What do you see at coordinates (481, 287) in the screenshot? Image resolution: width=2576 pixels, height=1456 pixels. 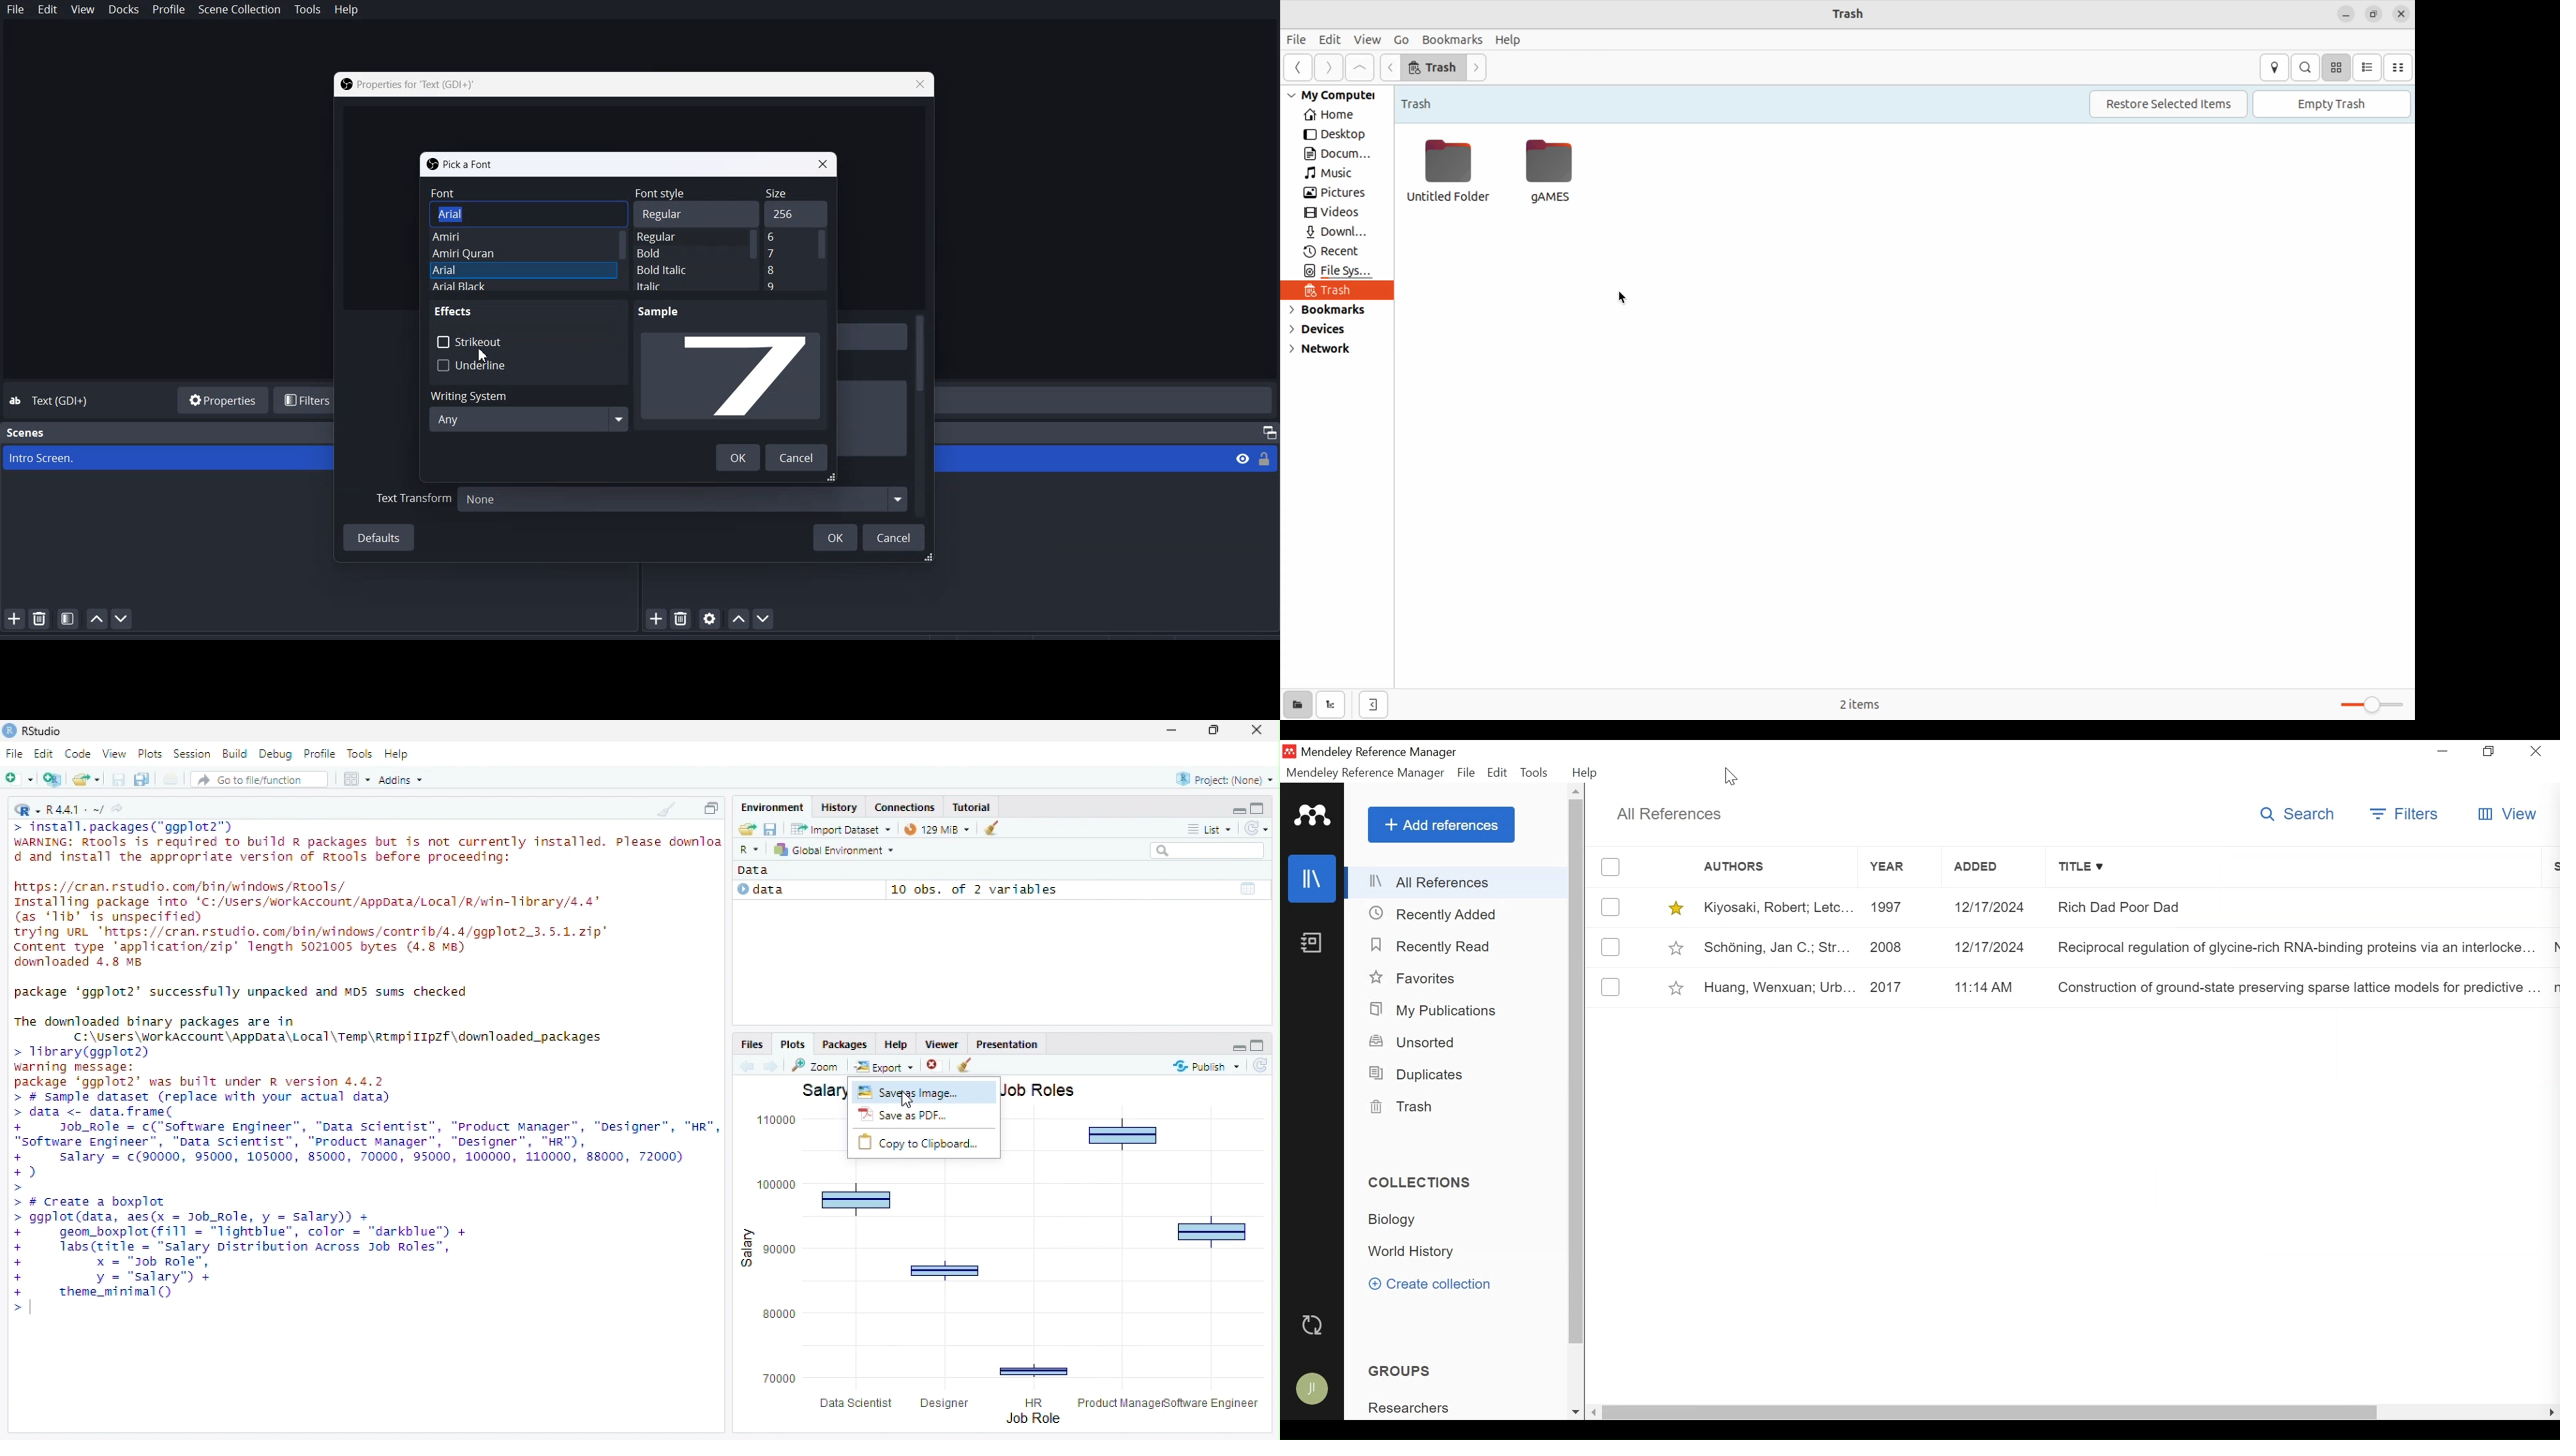 I see `Arial Black` at bounding box center [481, 287].